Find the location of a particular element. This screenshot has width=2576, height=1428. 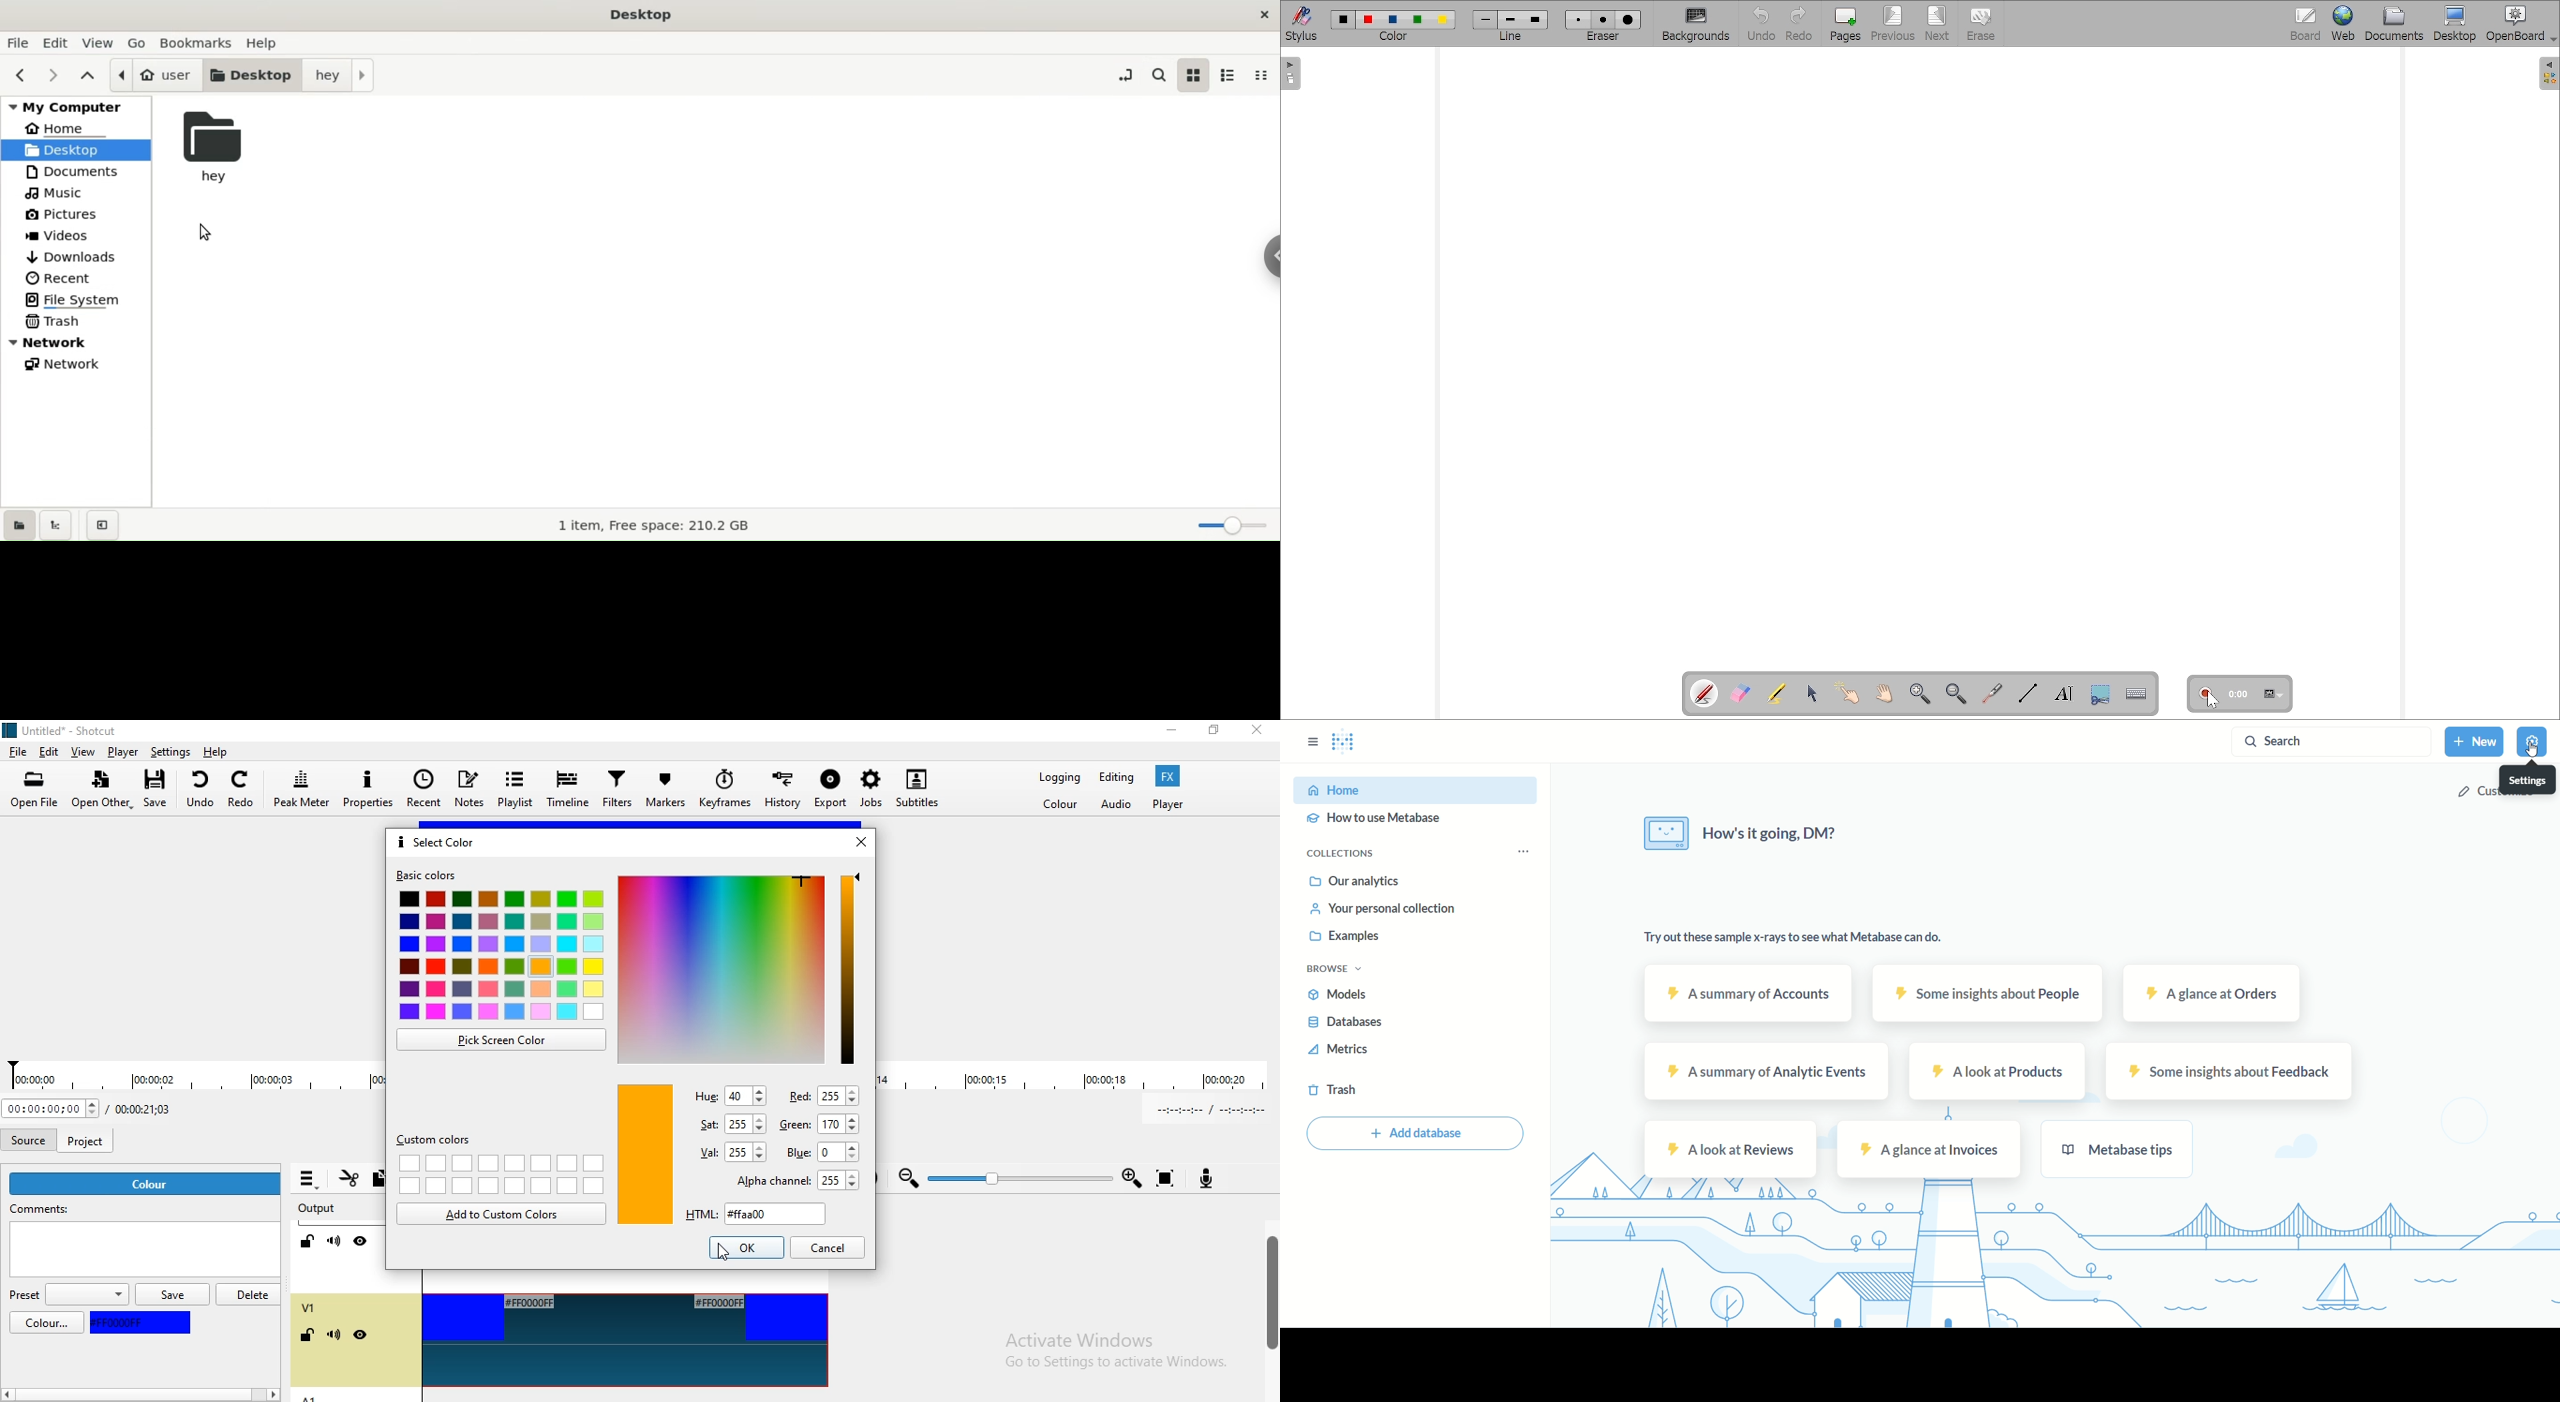

Virtual laser pointer is located at coordinates (1991, 693).